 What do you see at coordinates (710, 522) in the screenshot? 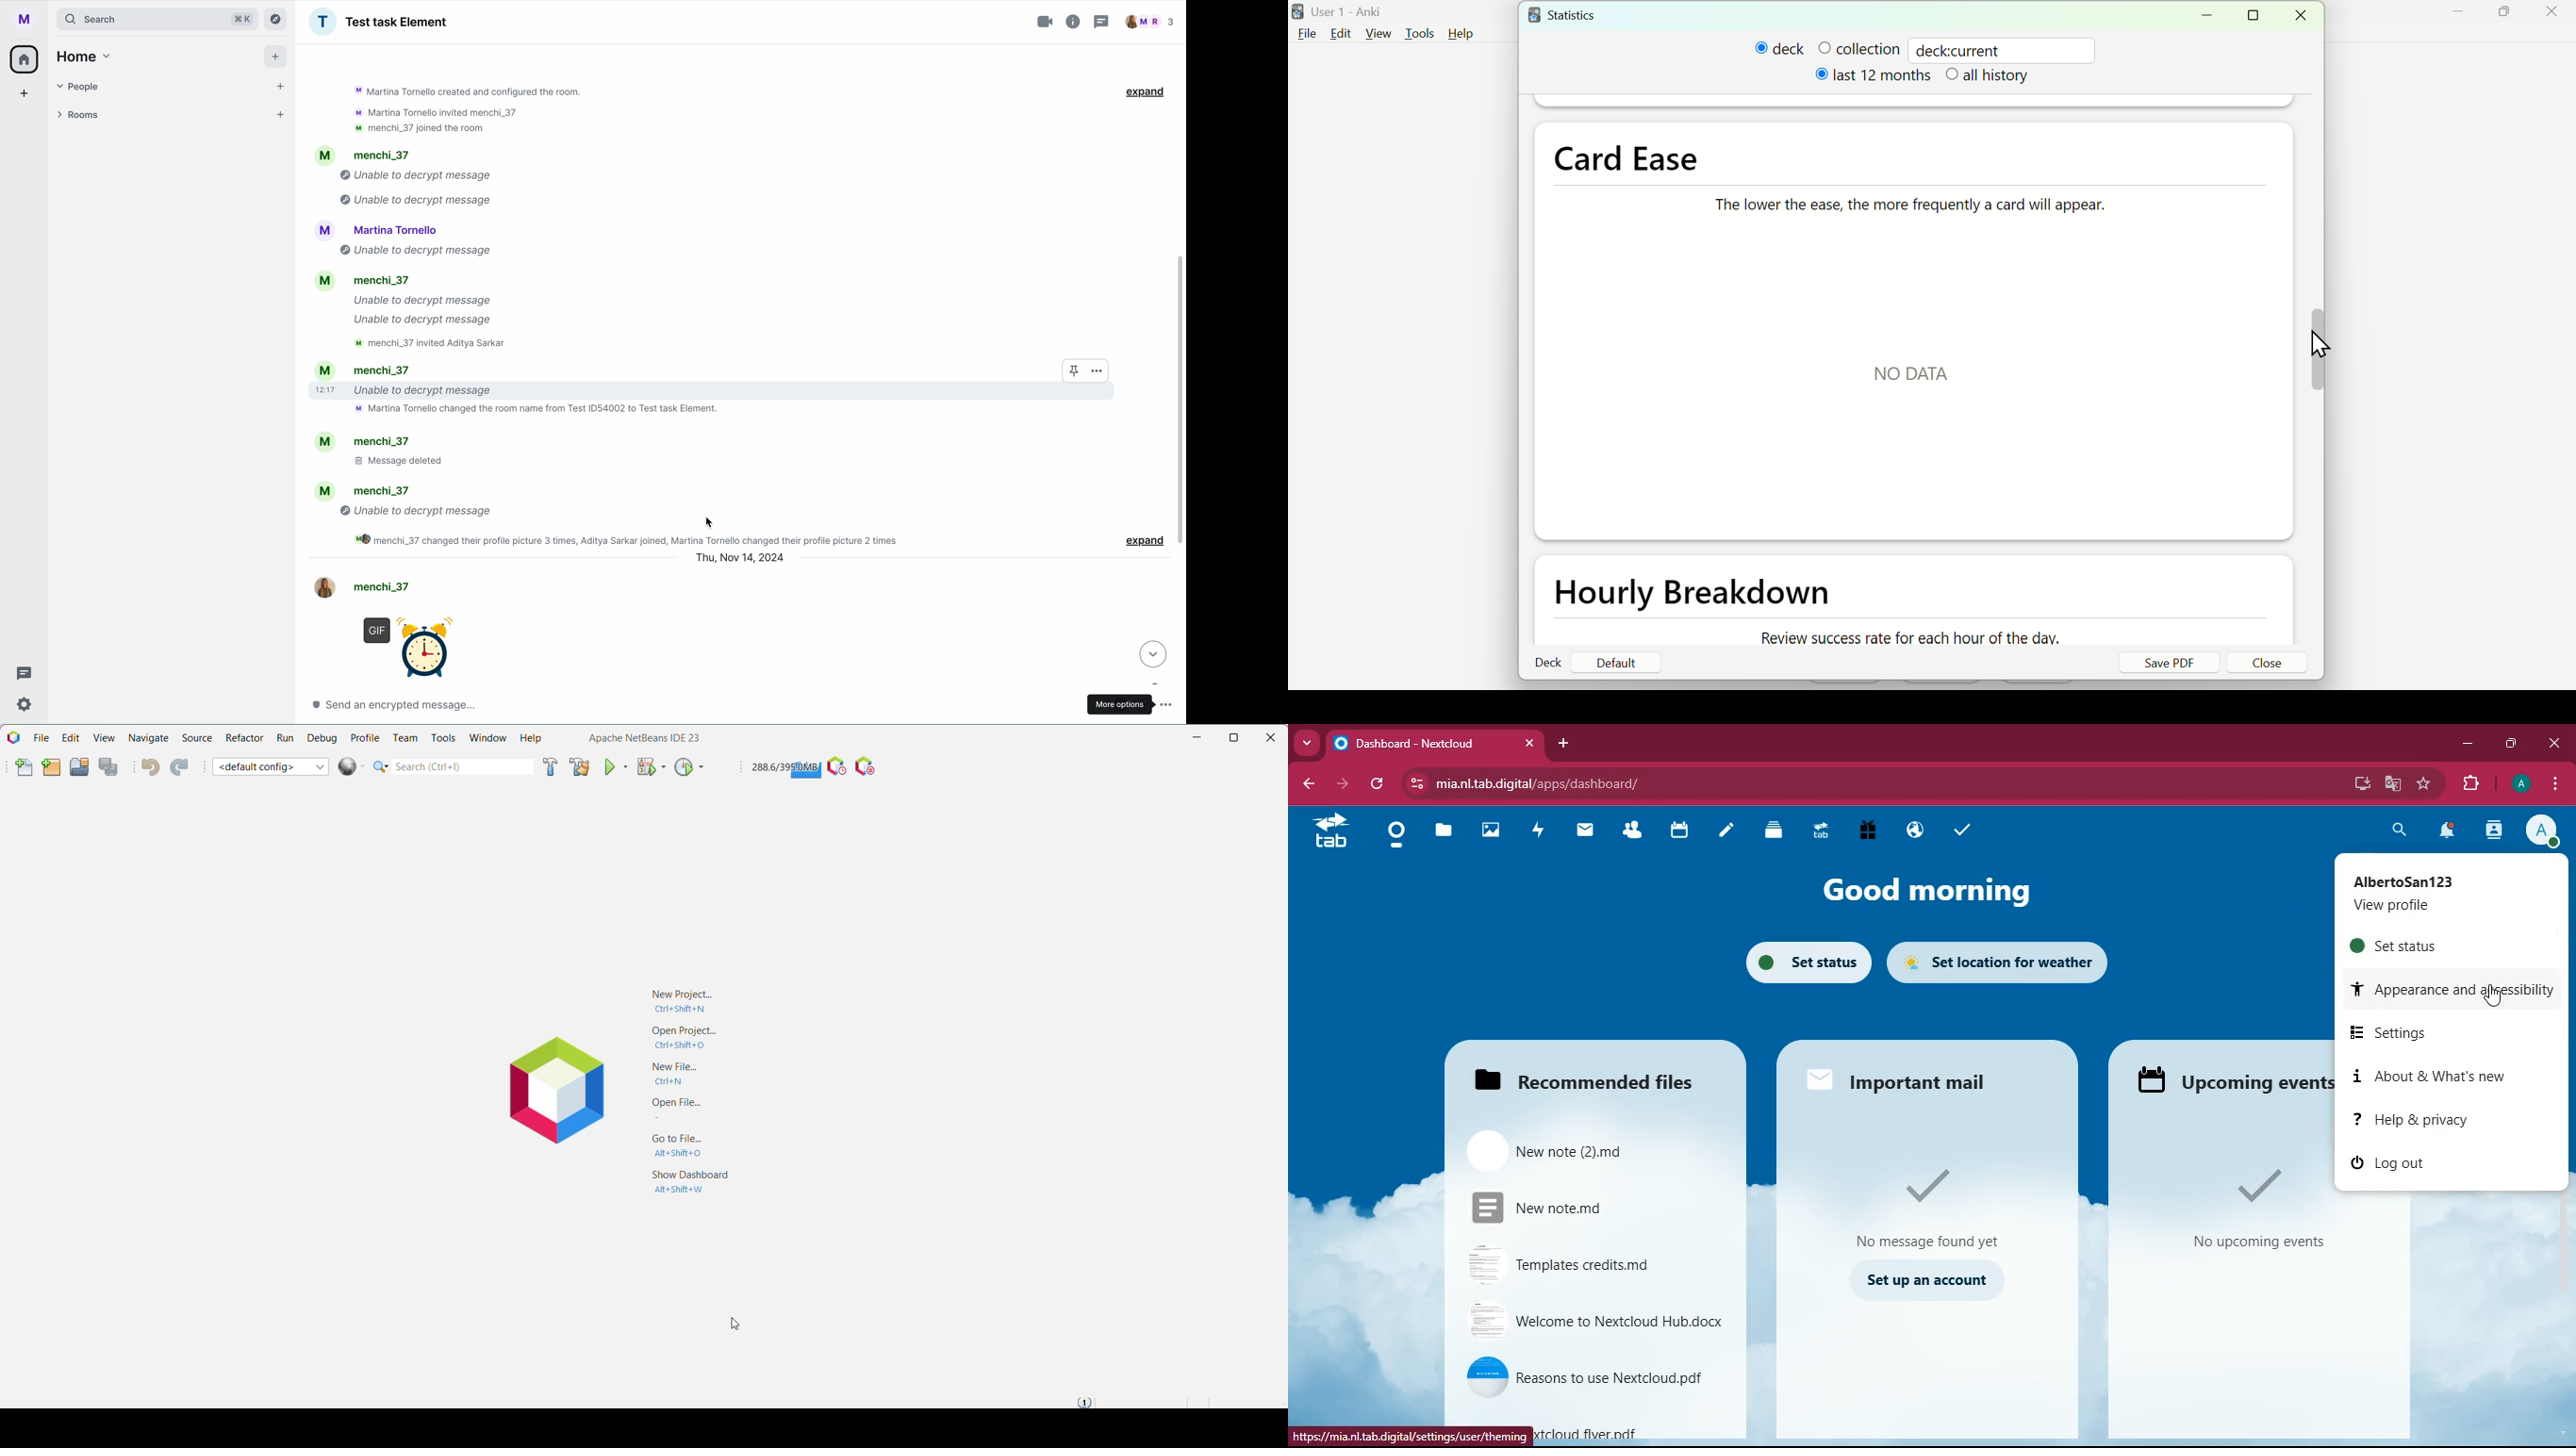
I see `cursor` at bounding box center [710, 522].